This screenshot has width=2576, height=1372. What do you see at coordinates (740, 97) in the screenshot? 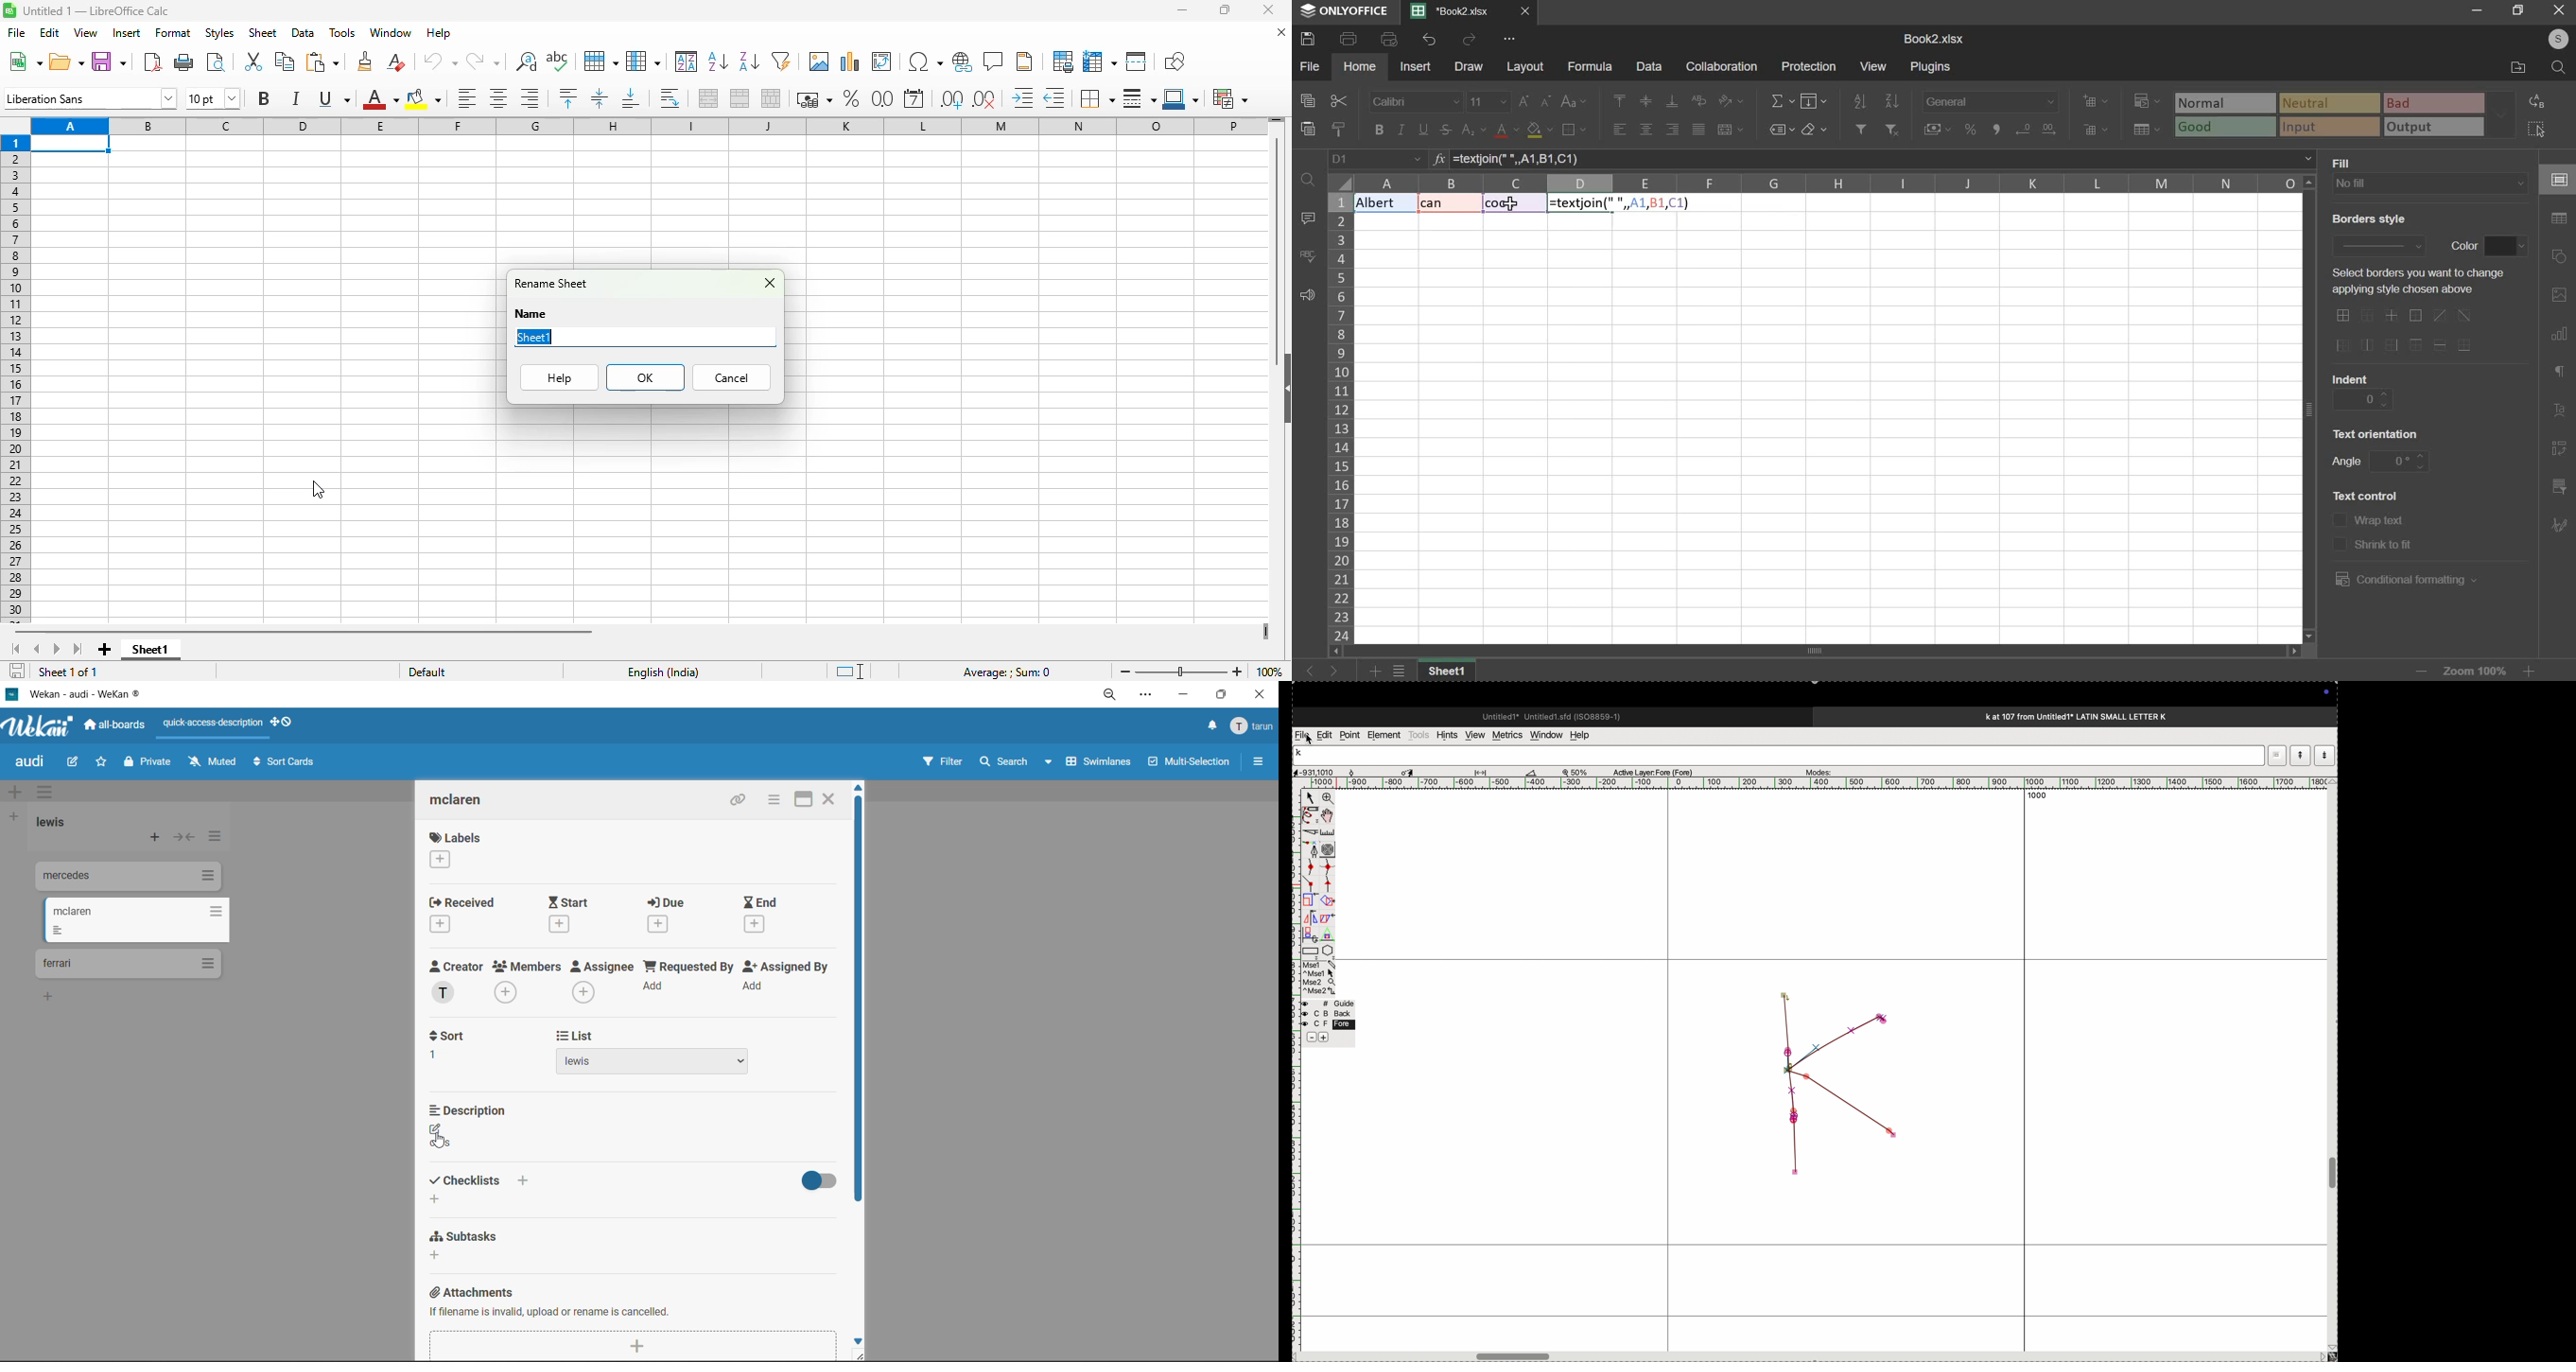
I see `merge cells` at bounding box center [740, 97].